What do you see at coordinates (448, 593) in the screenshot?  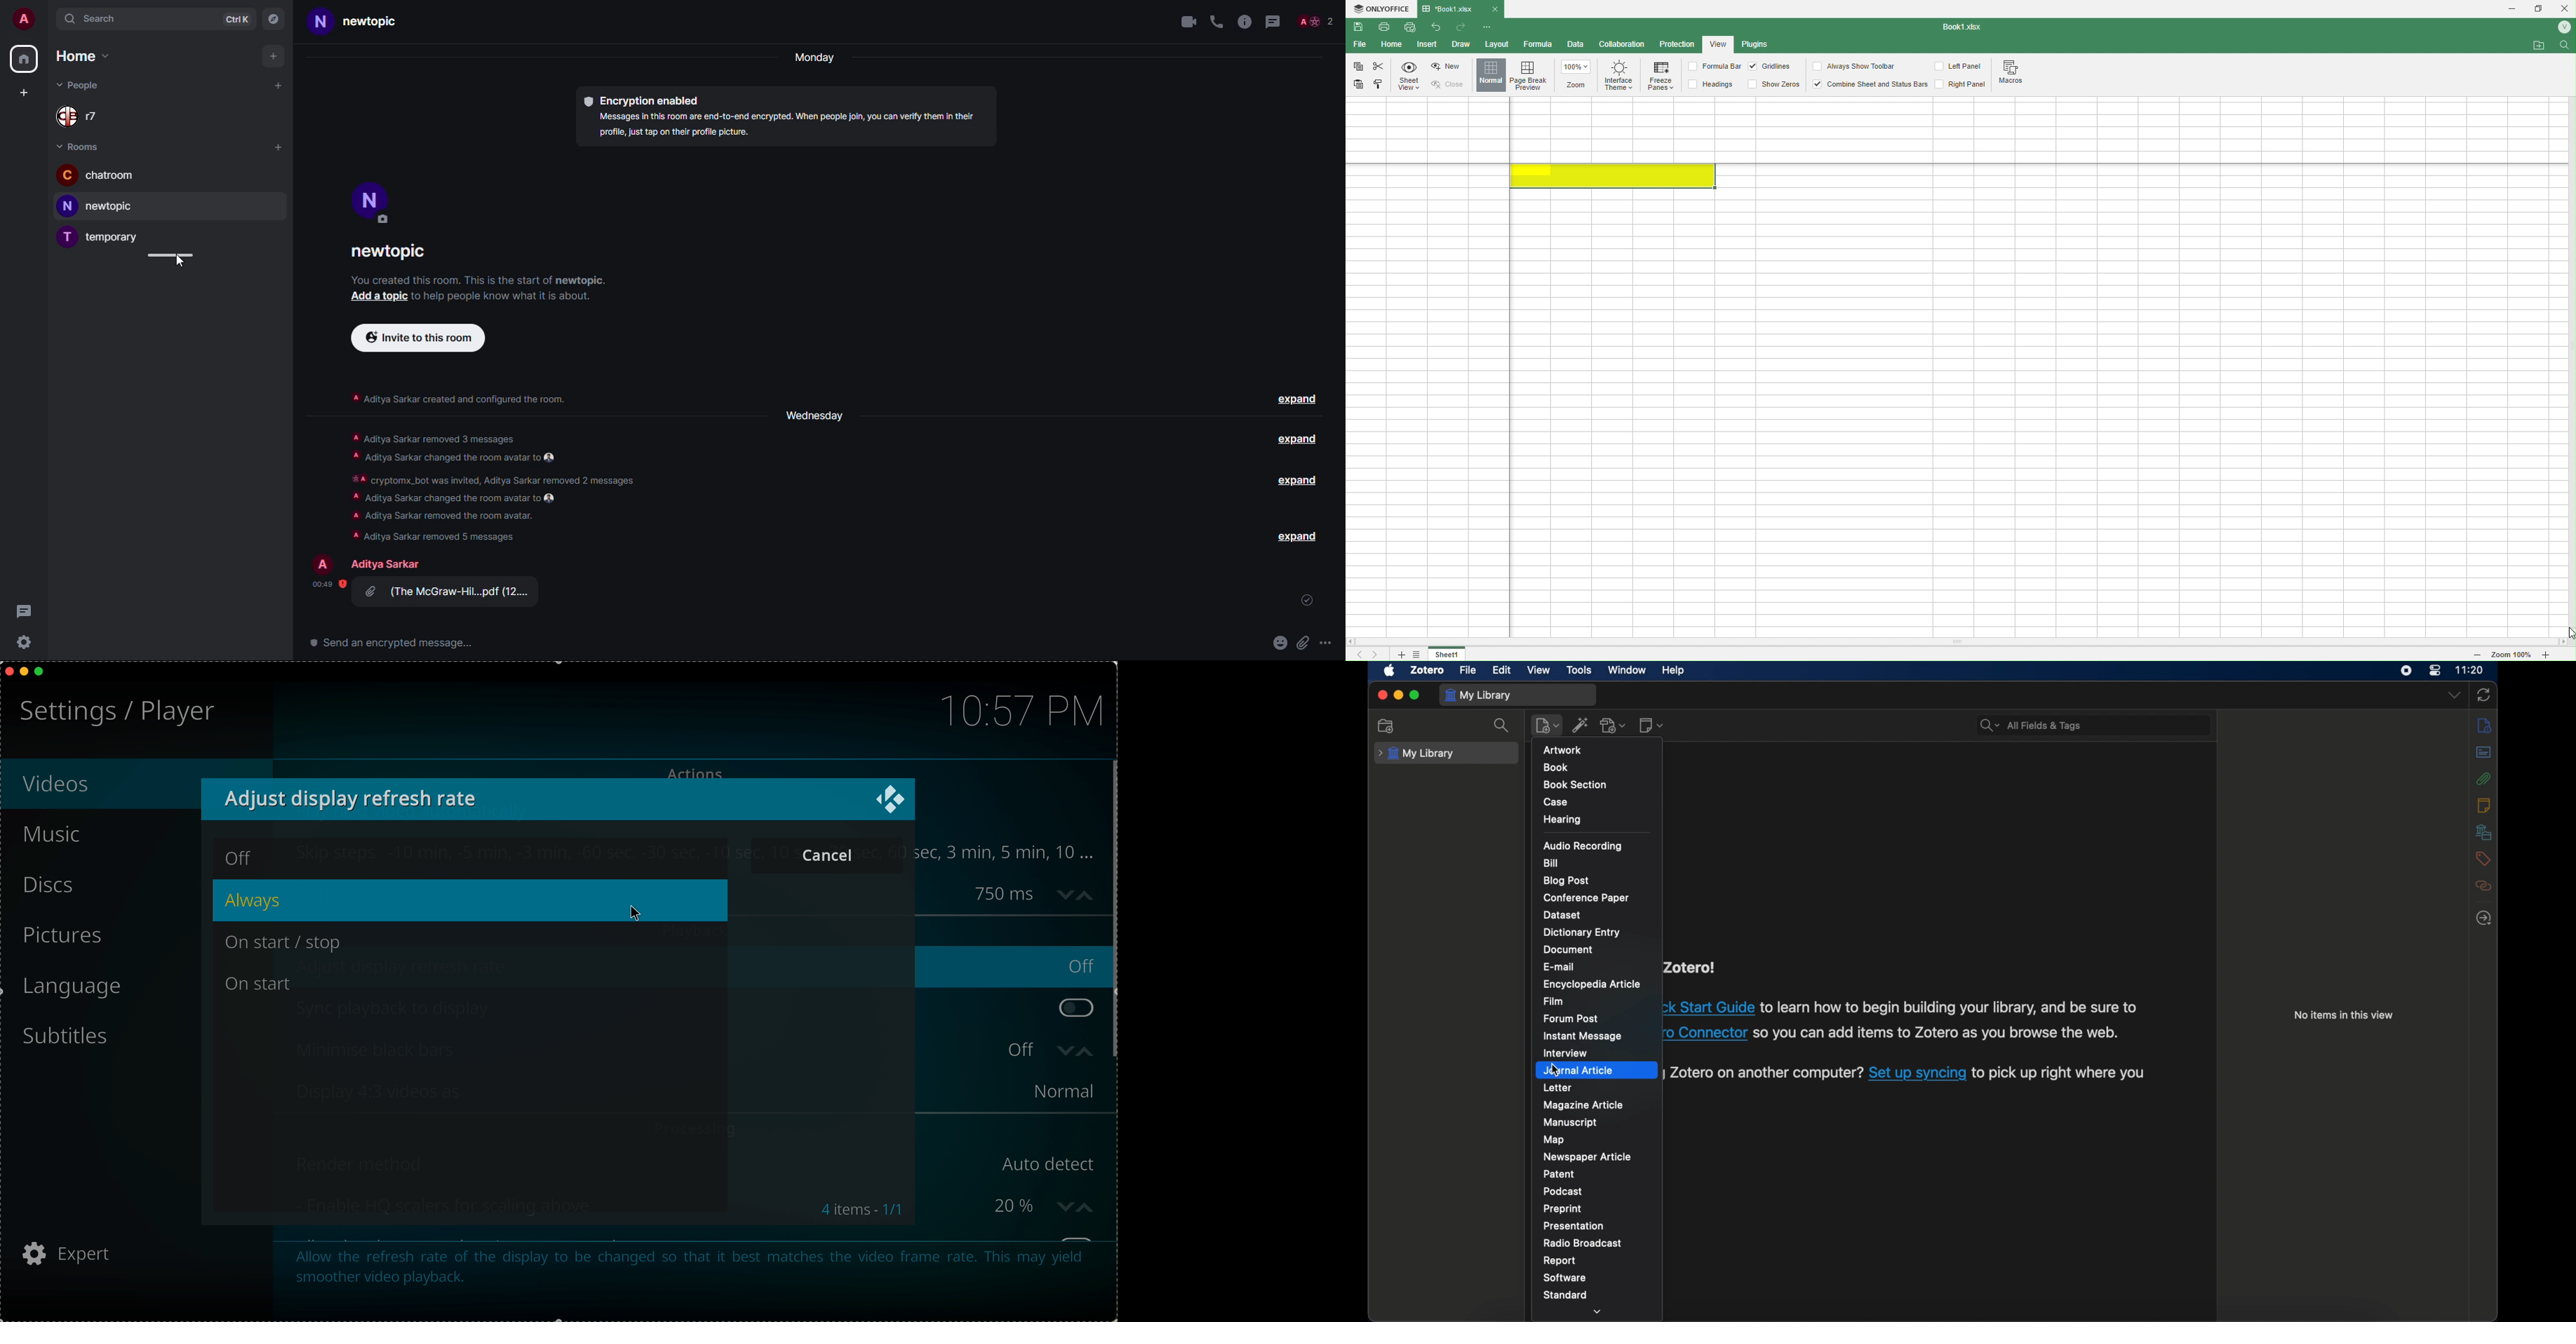 I see `file` at bounding box center [448, 593].